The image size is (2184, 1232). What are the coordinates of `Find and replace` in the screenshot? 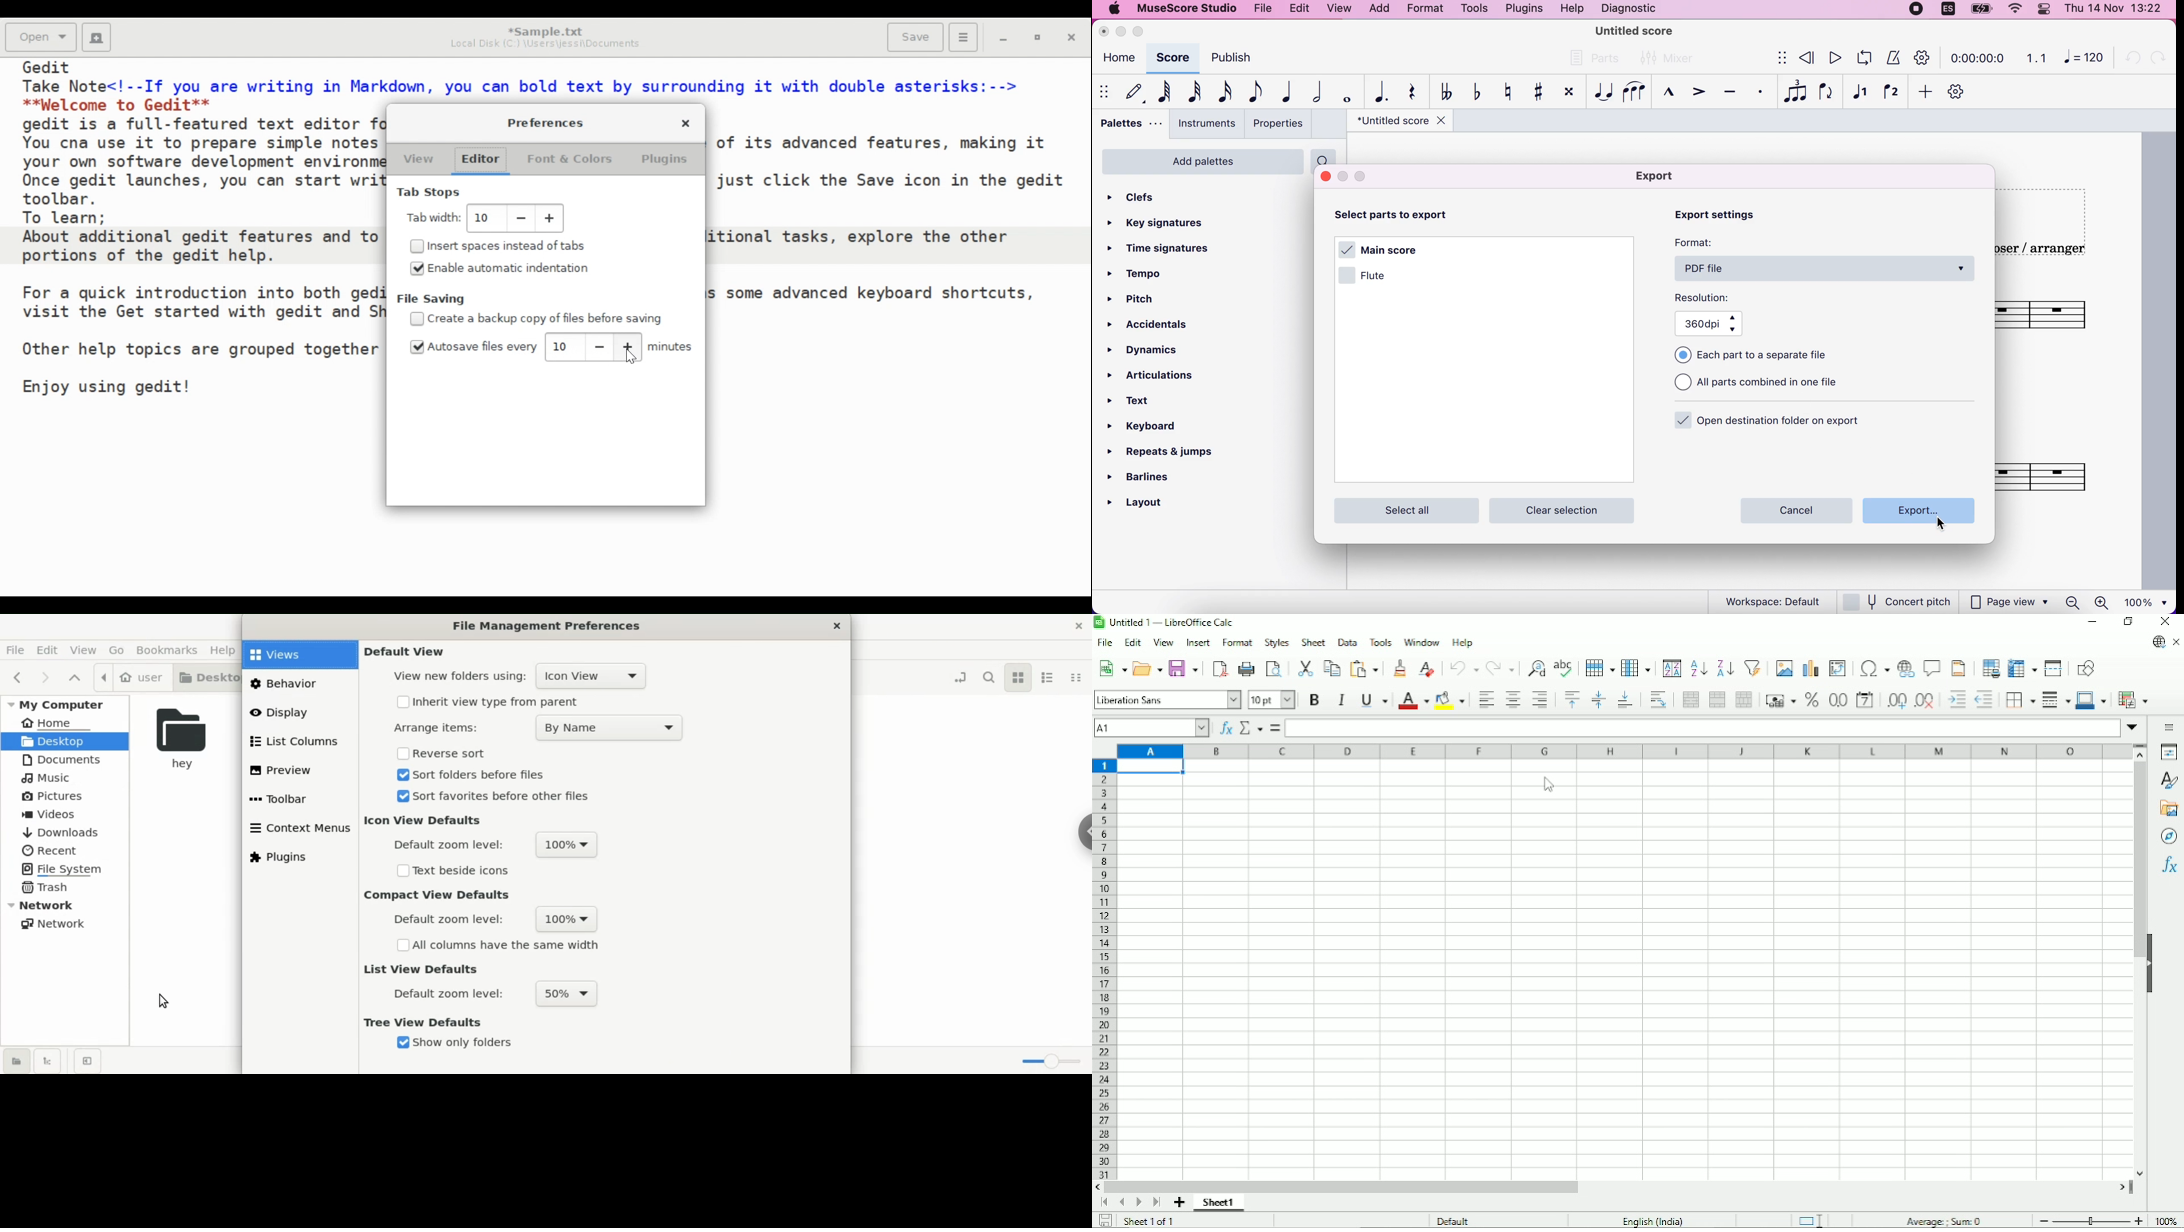 It's located at (1534, 667).